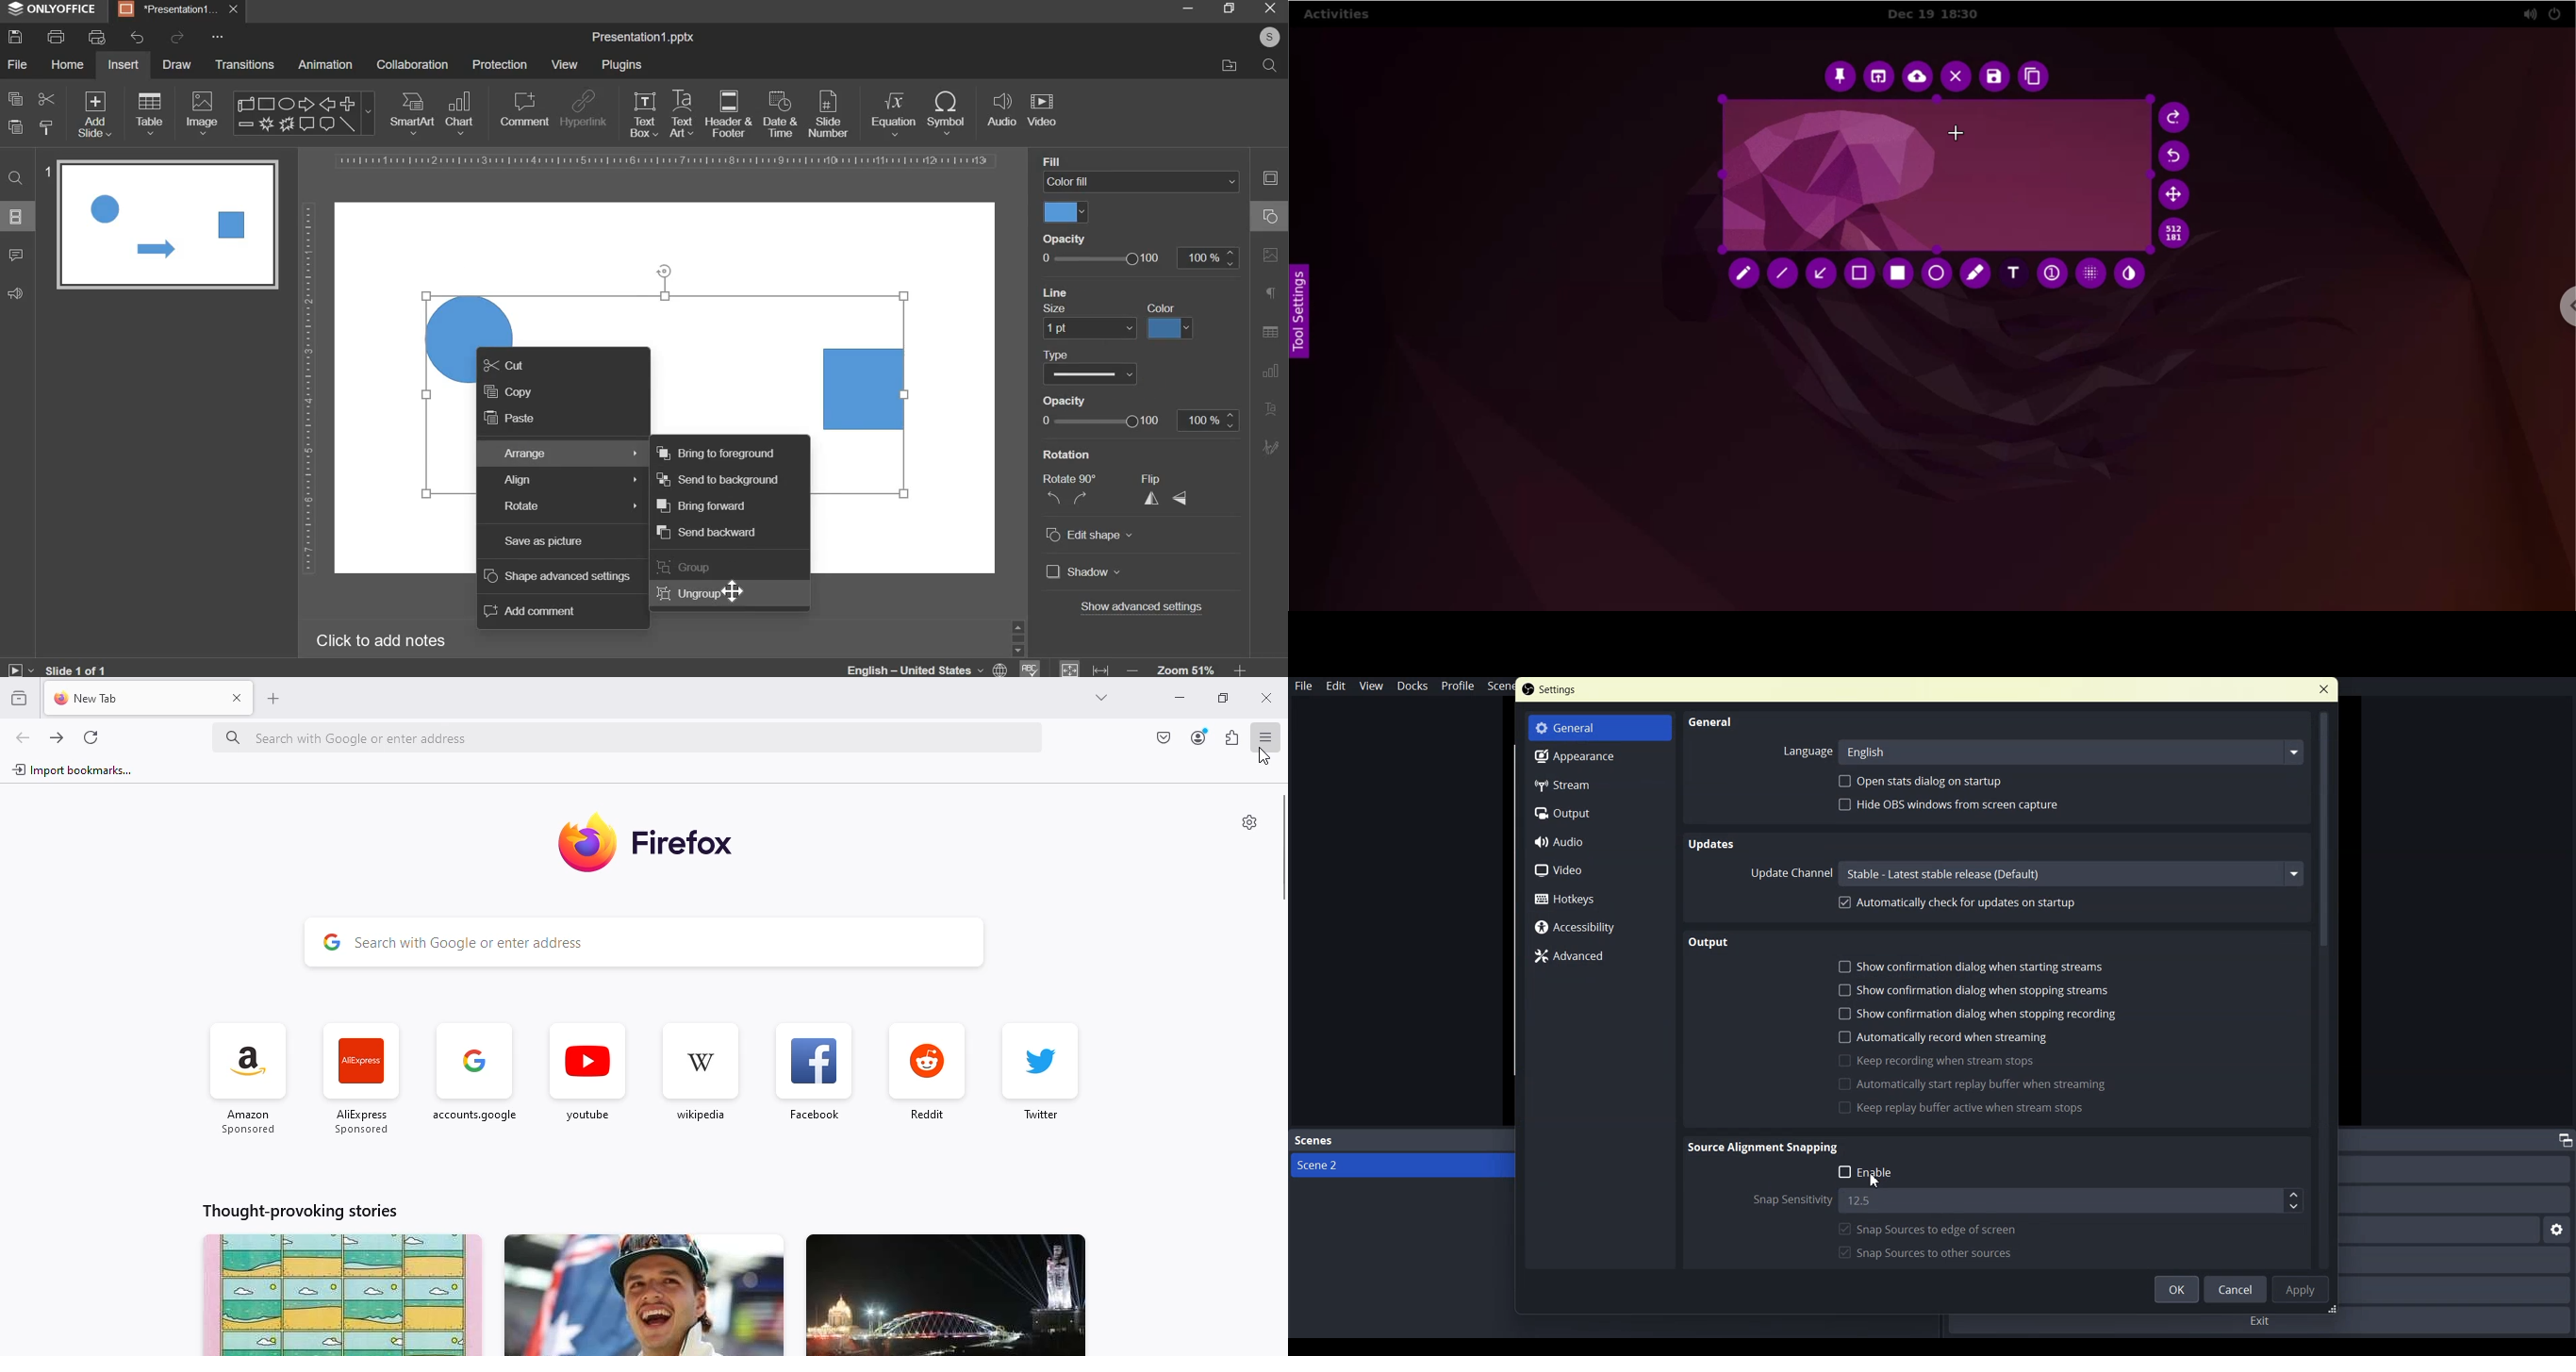  Describe the element at coordinates (1102, 670) in the screenshot. I see `fit to width` at that location.